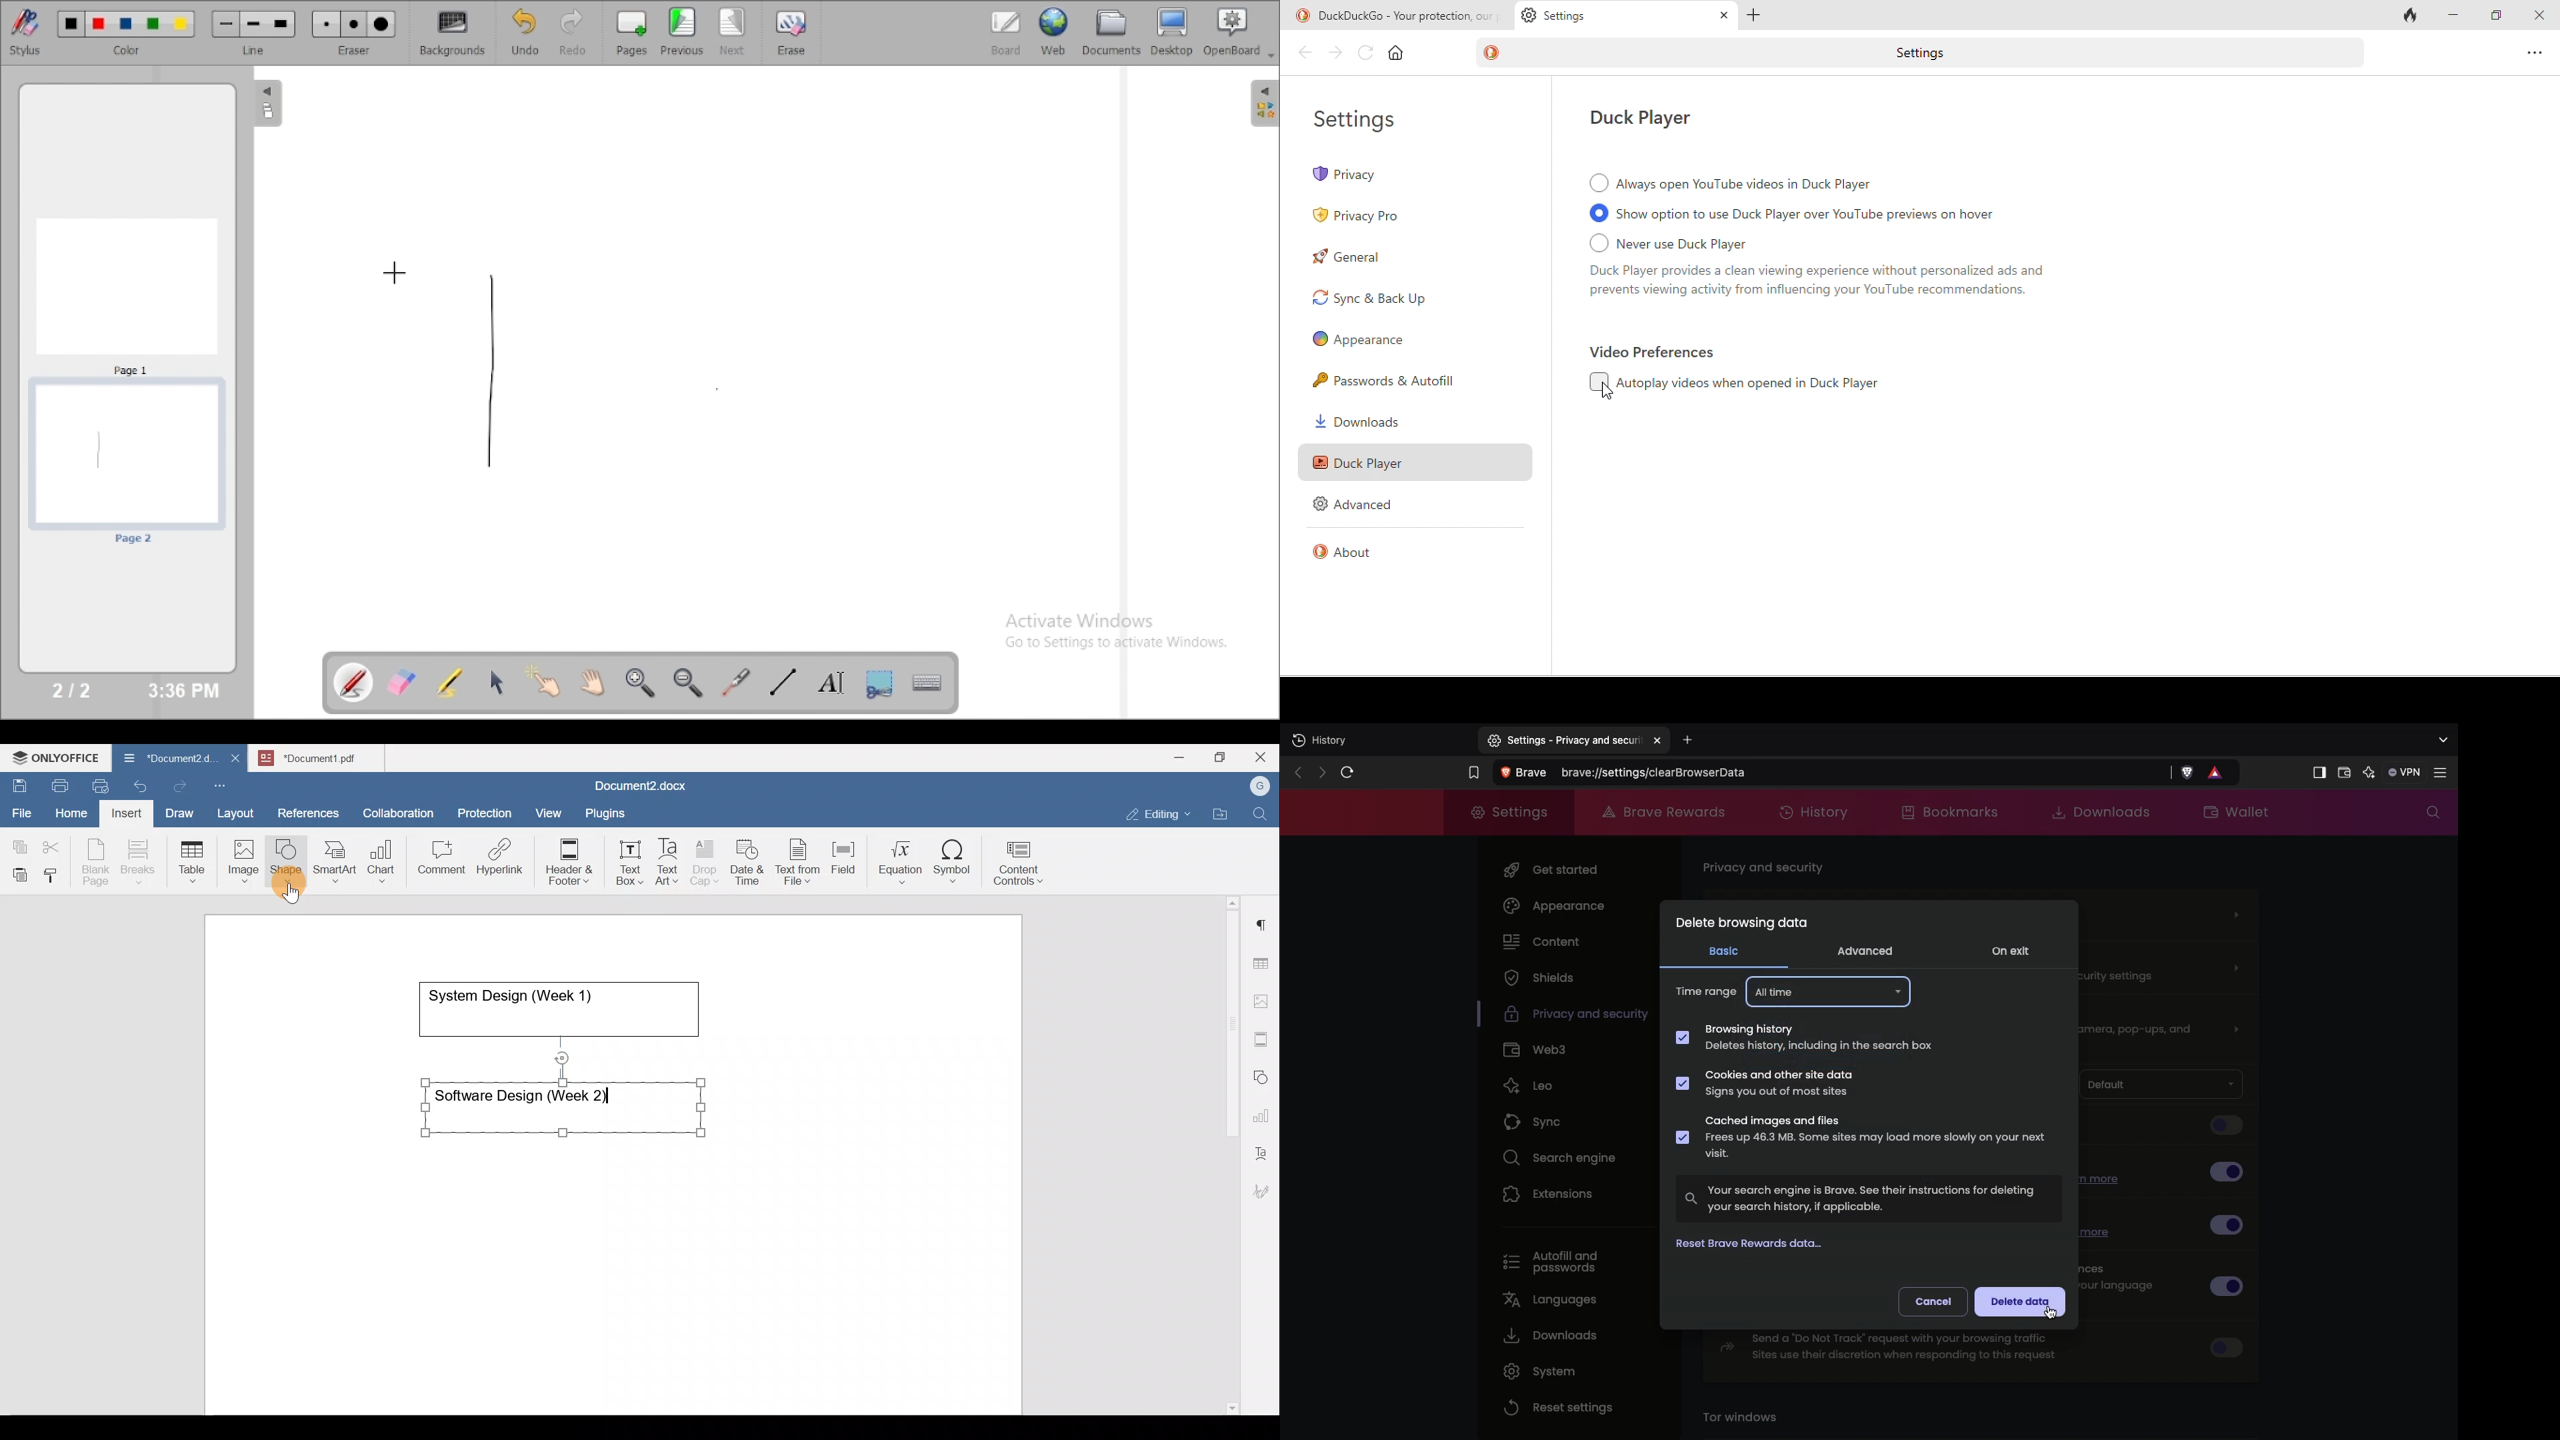  What do you see at coordinates (1369, 421) in the screenshot?
I see `downloads` at bounding box center [1369, 421].